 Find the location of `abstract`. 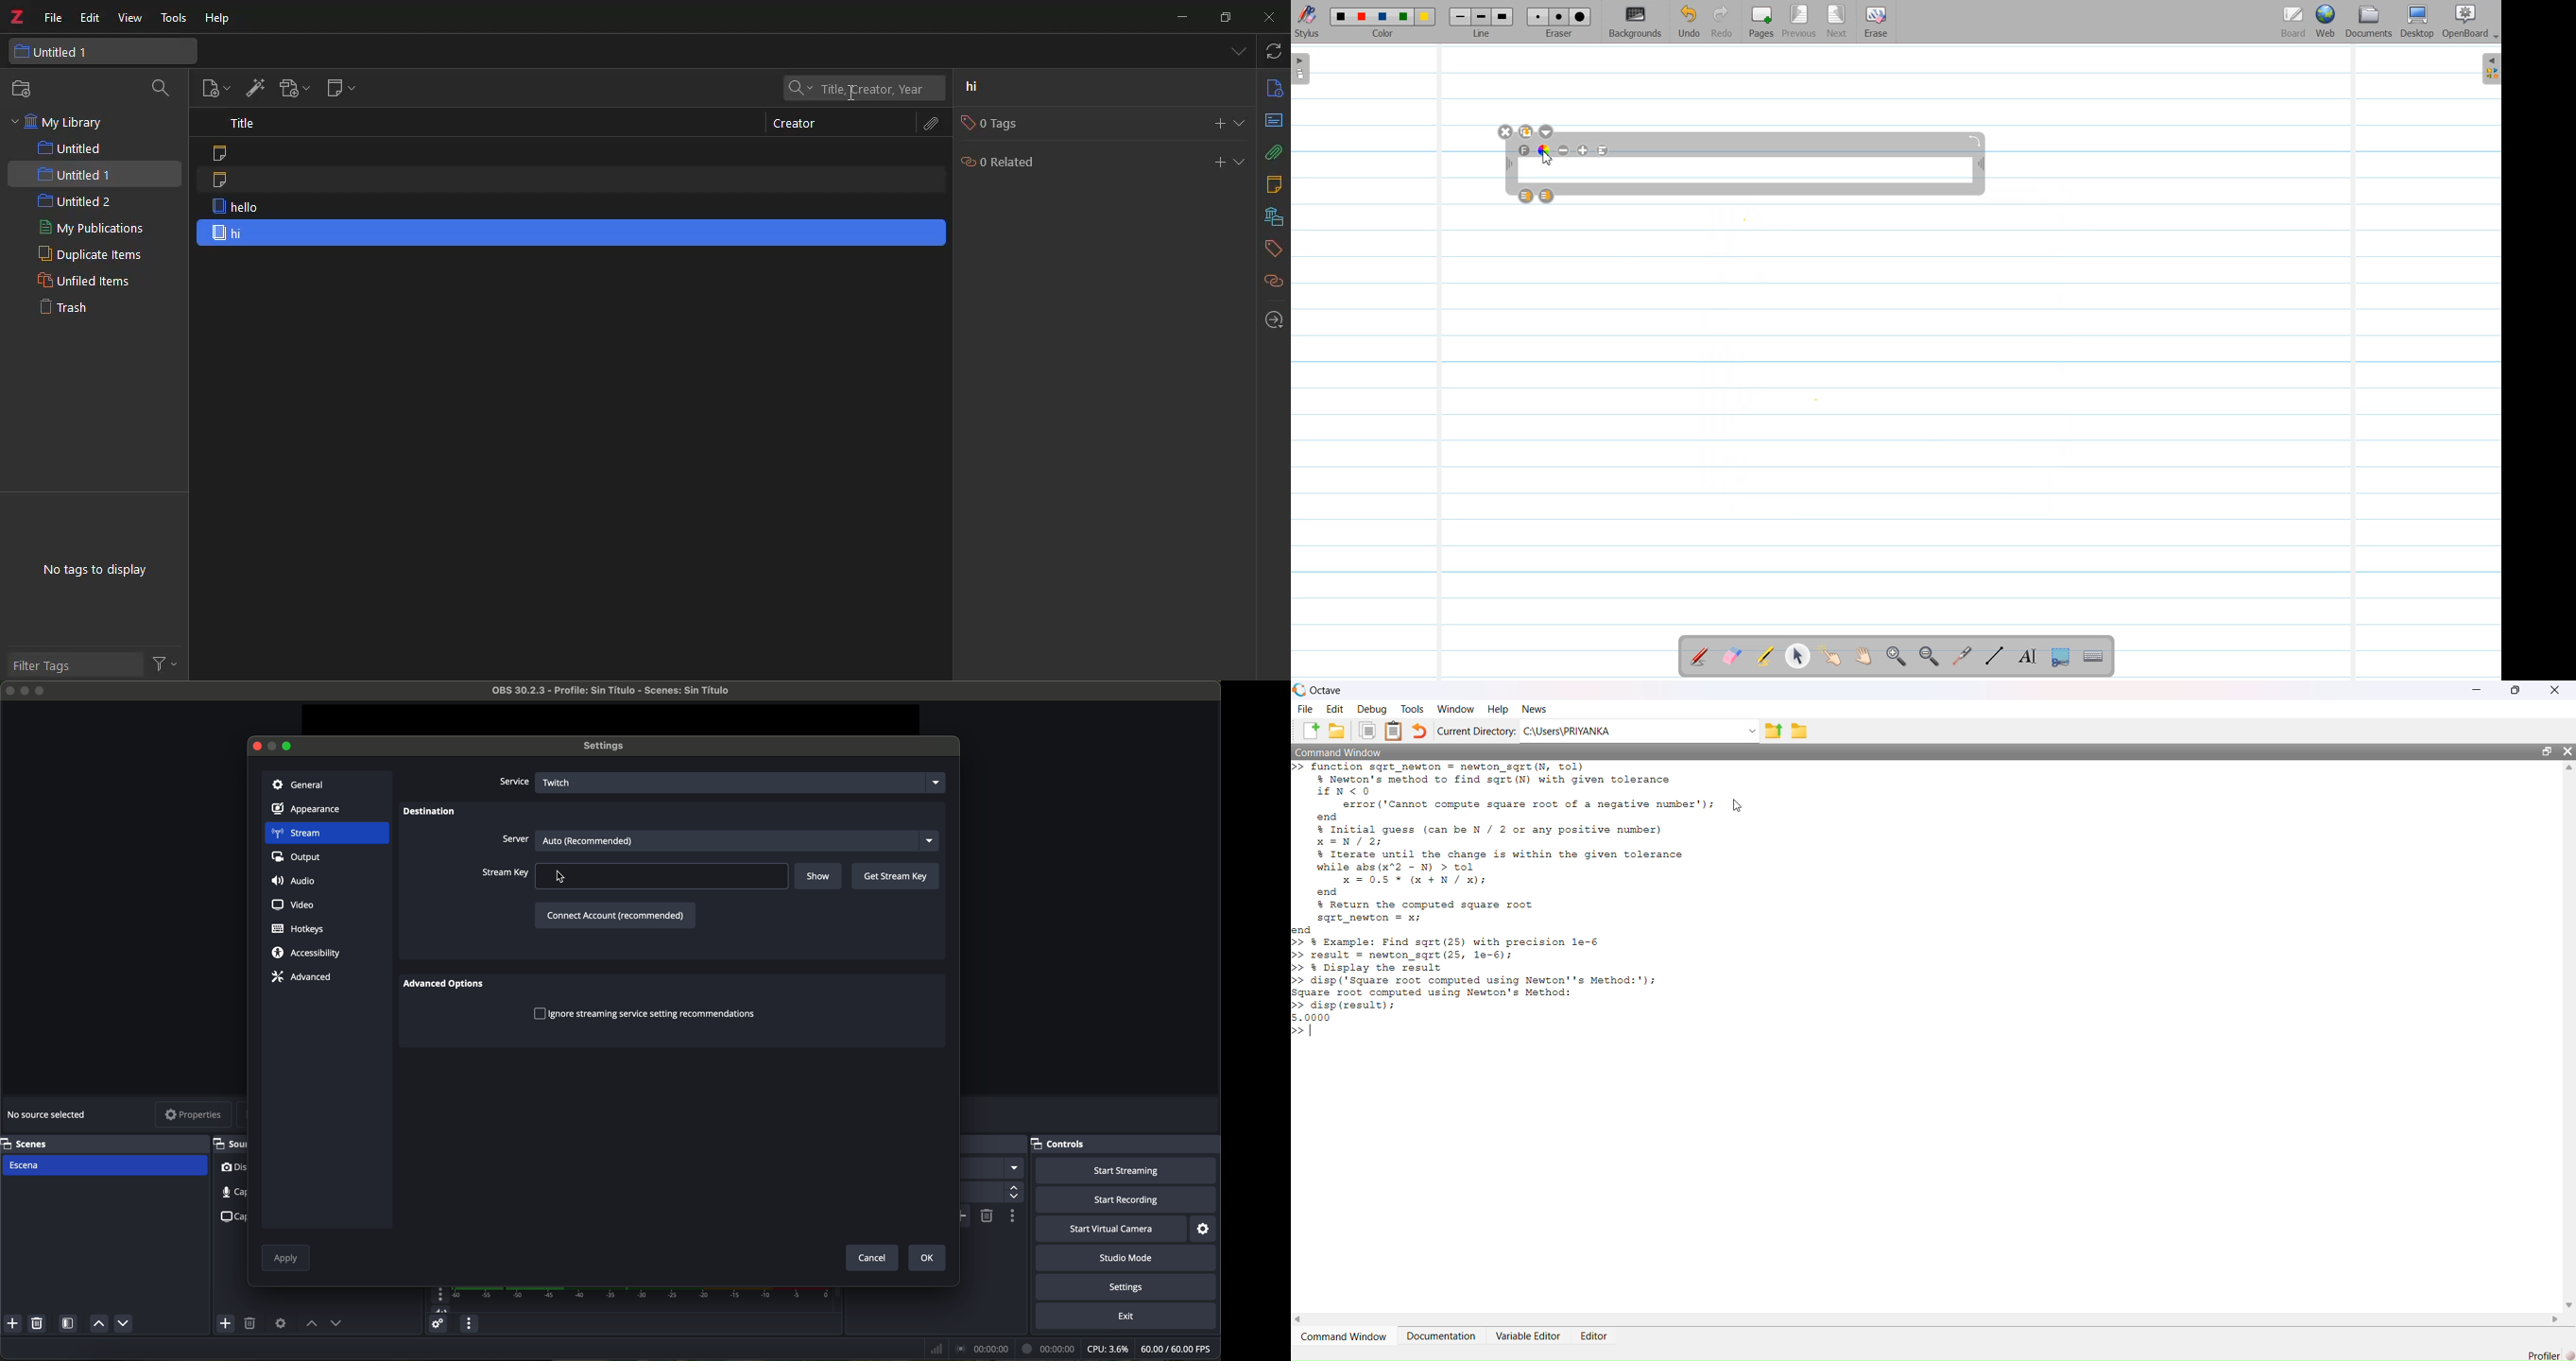

abstract is located at coordinates (1275, 120).